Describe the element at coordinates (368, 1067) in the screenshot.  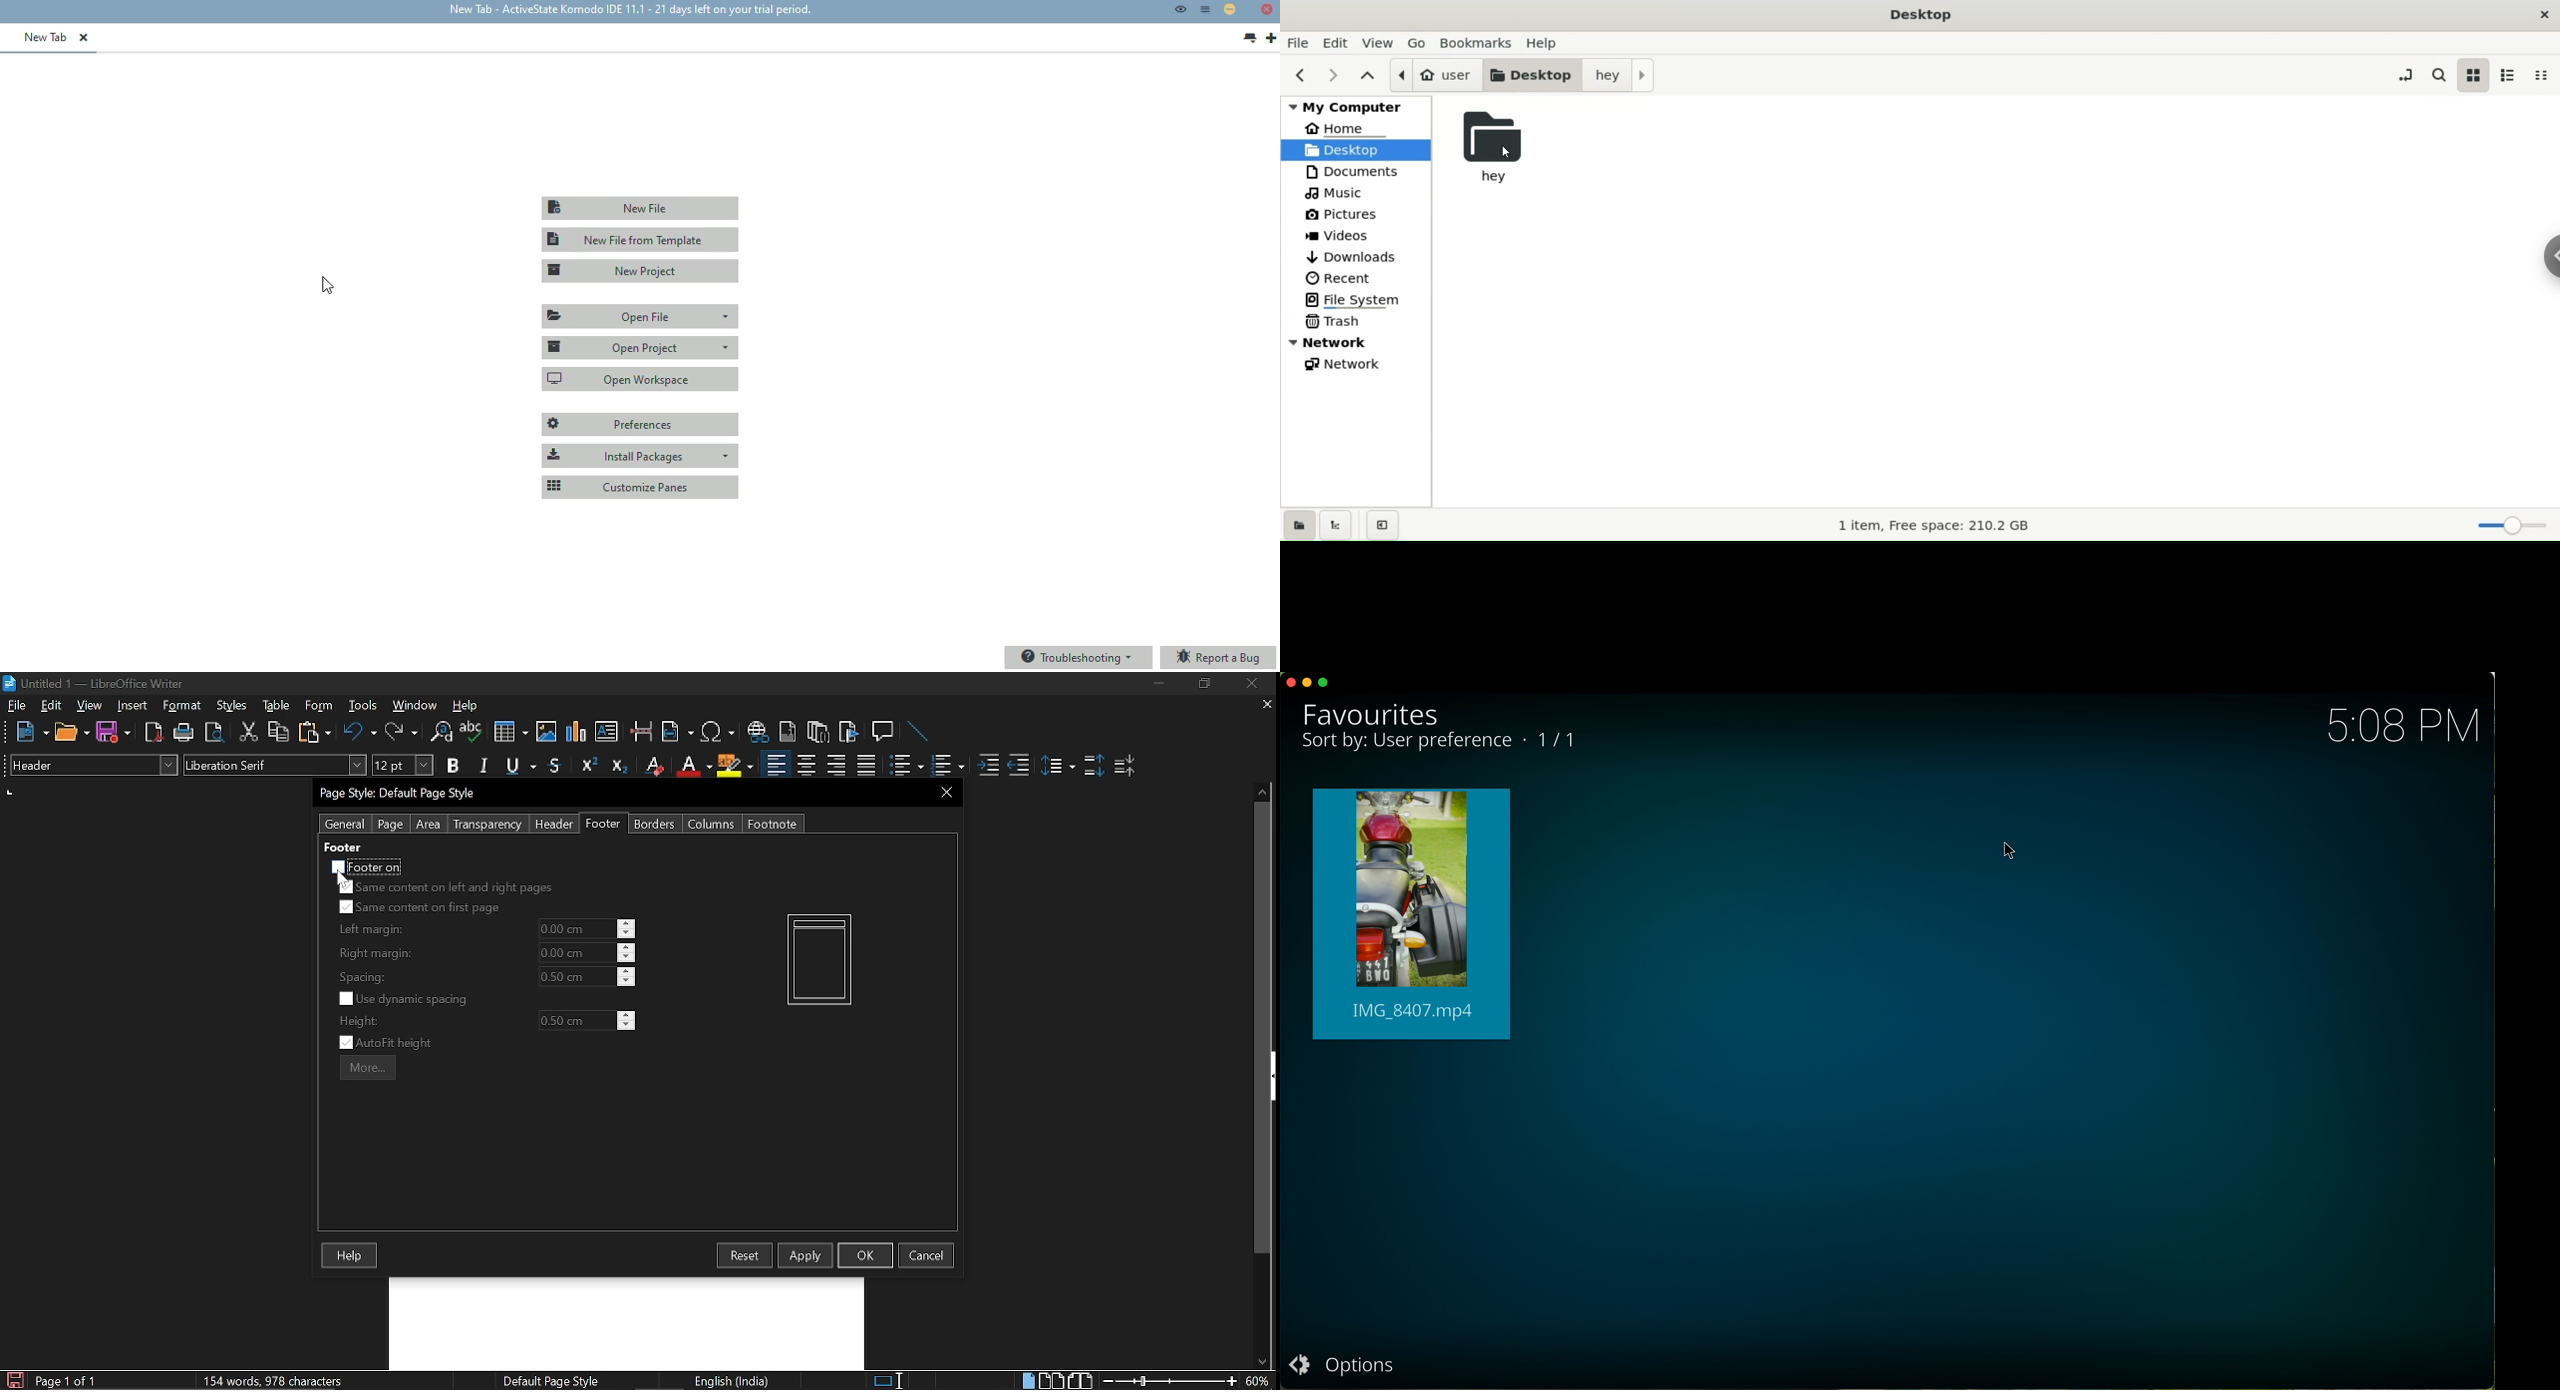
I see `more` at that location.